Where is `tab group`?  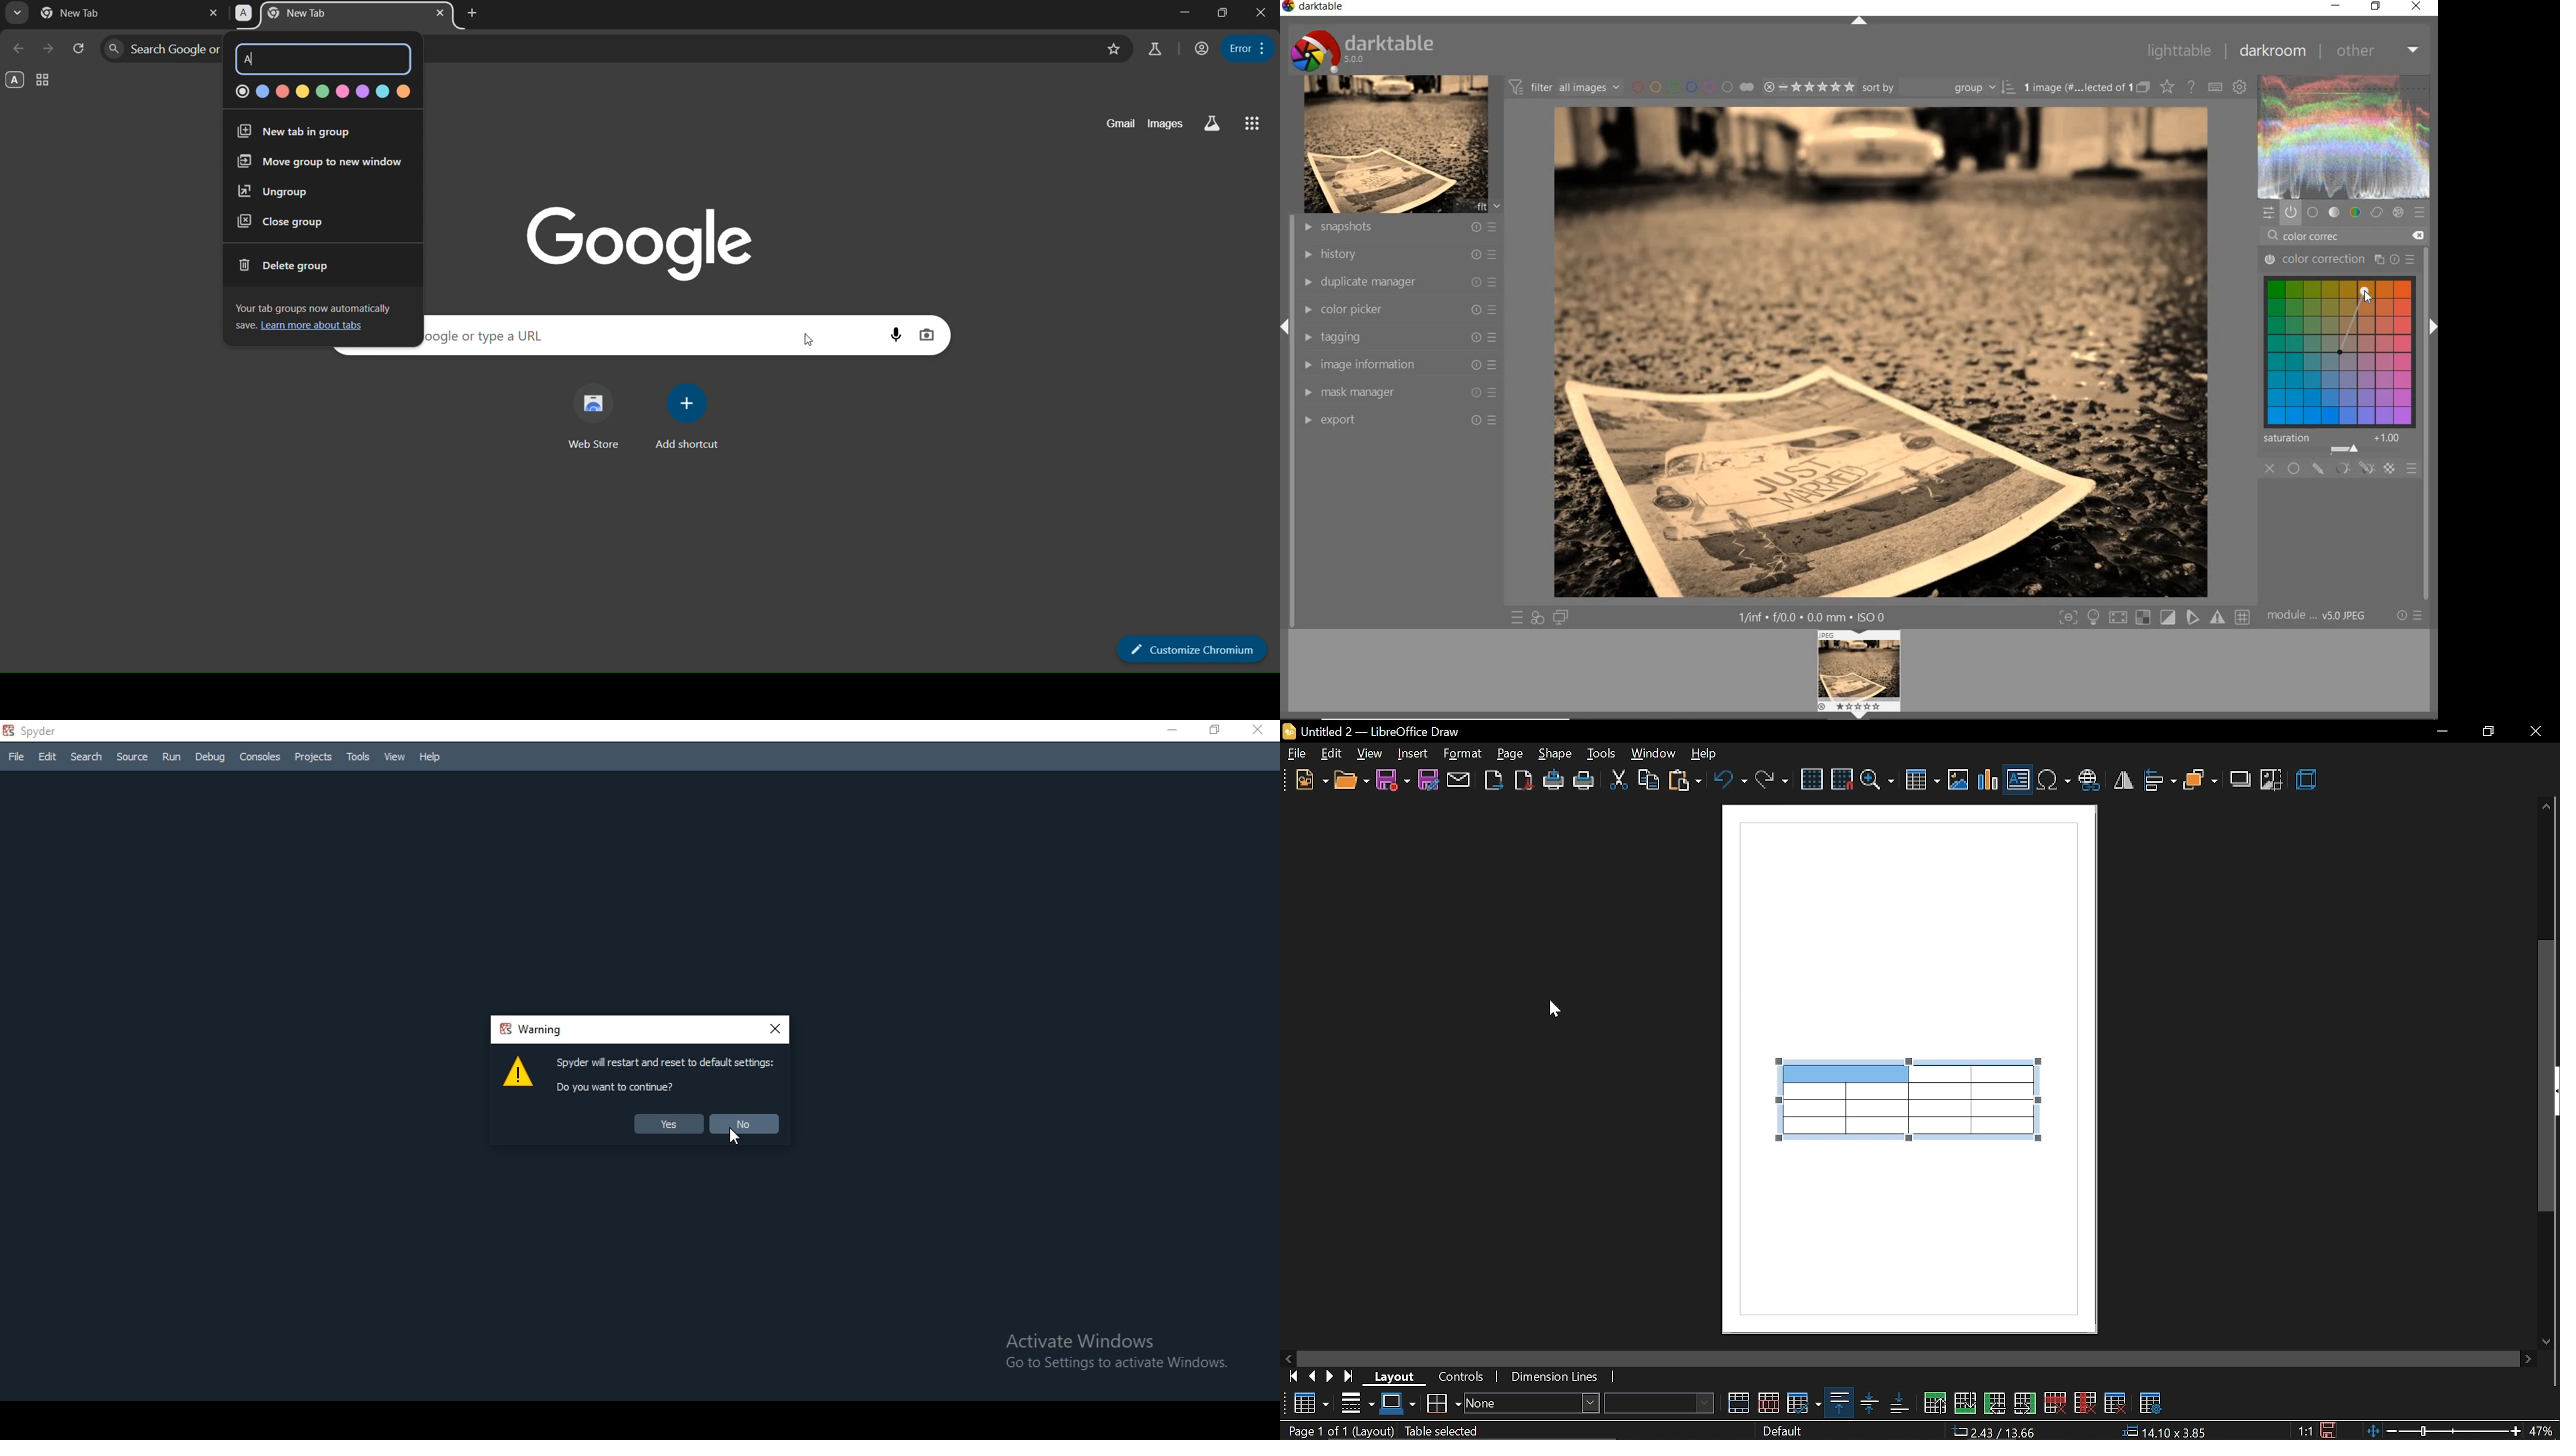 tab group is located at coordinates (40, 80).